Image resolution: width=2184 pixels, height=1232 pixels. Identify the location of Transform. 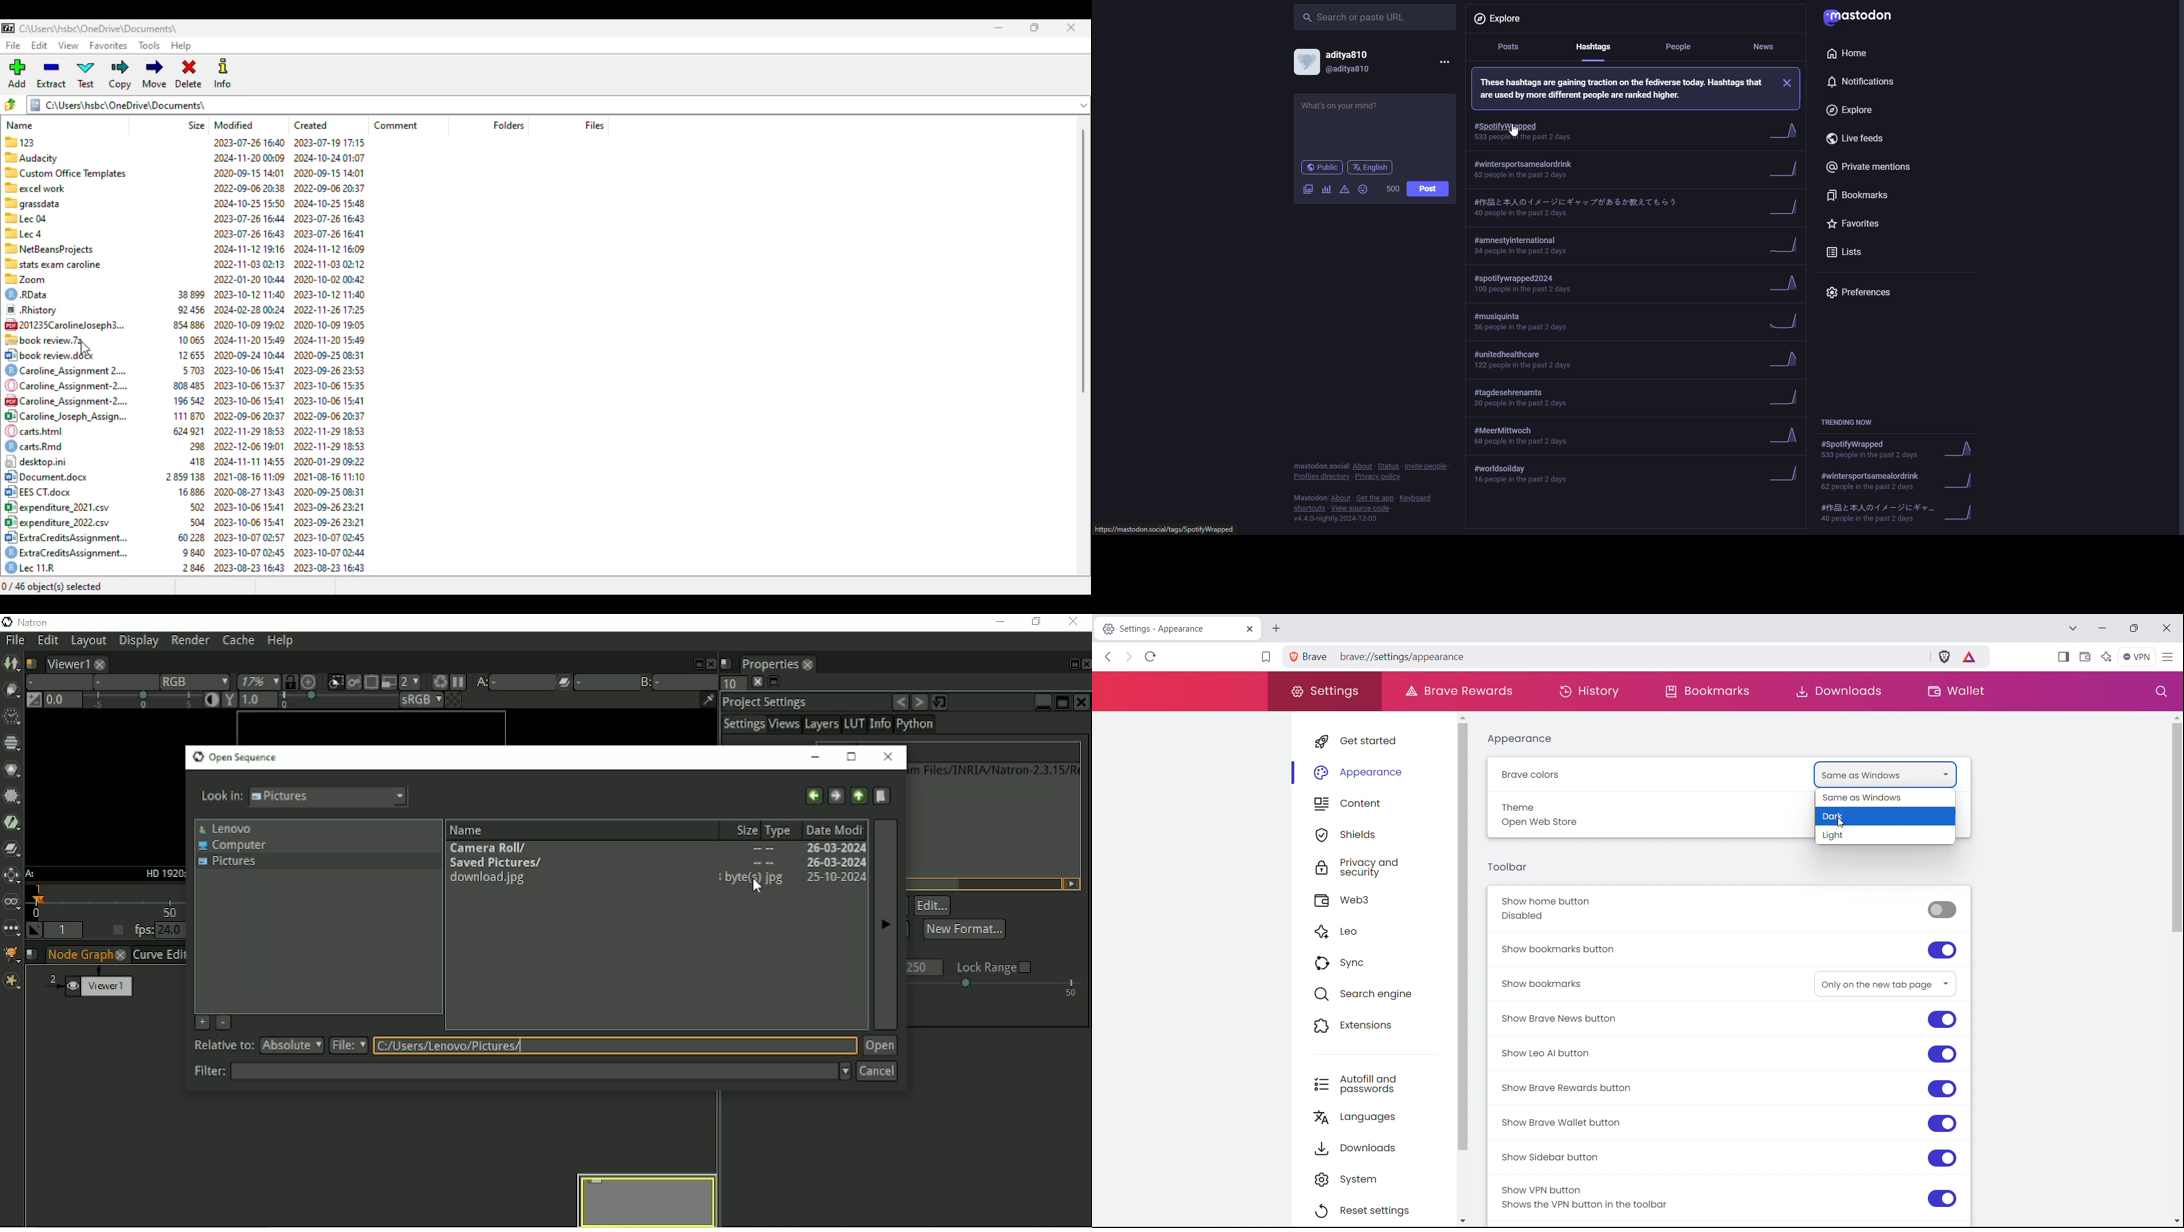
(12, 876).